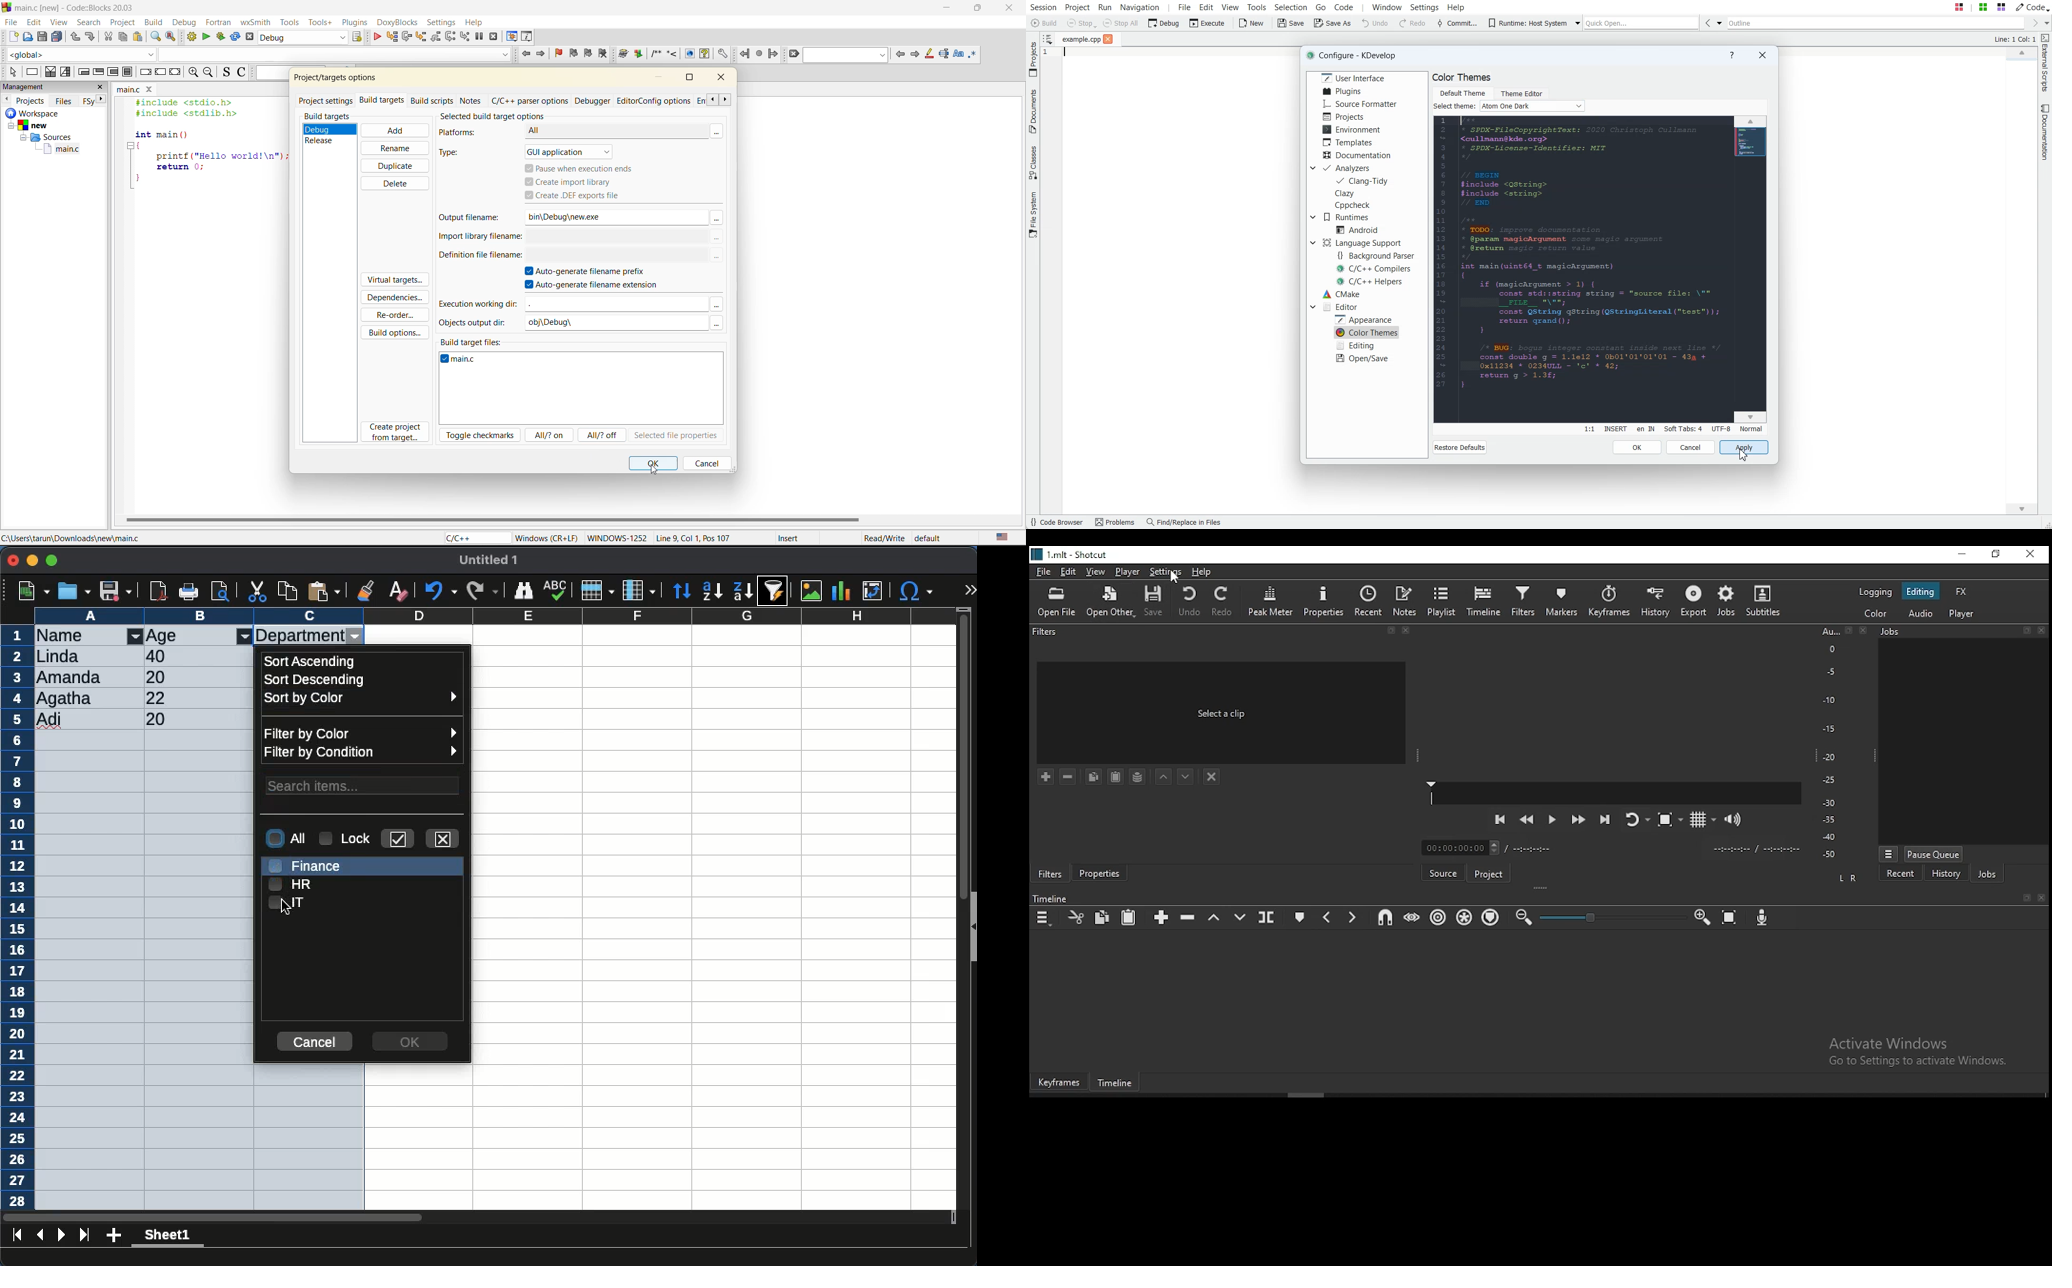  I want to click on break instruction, so click(145, 73).